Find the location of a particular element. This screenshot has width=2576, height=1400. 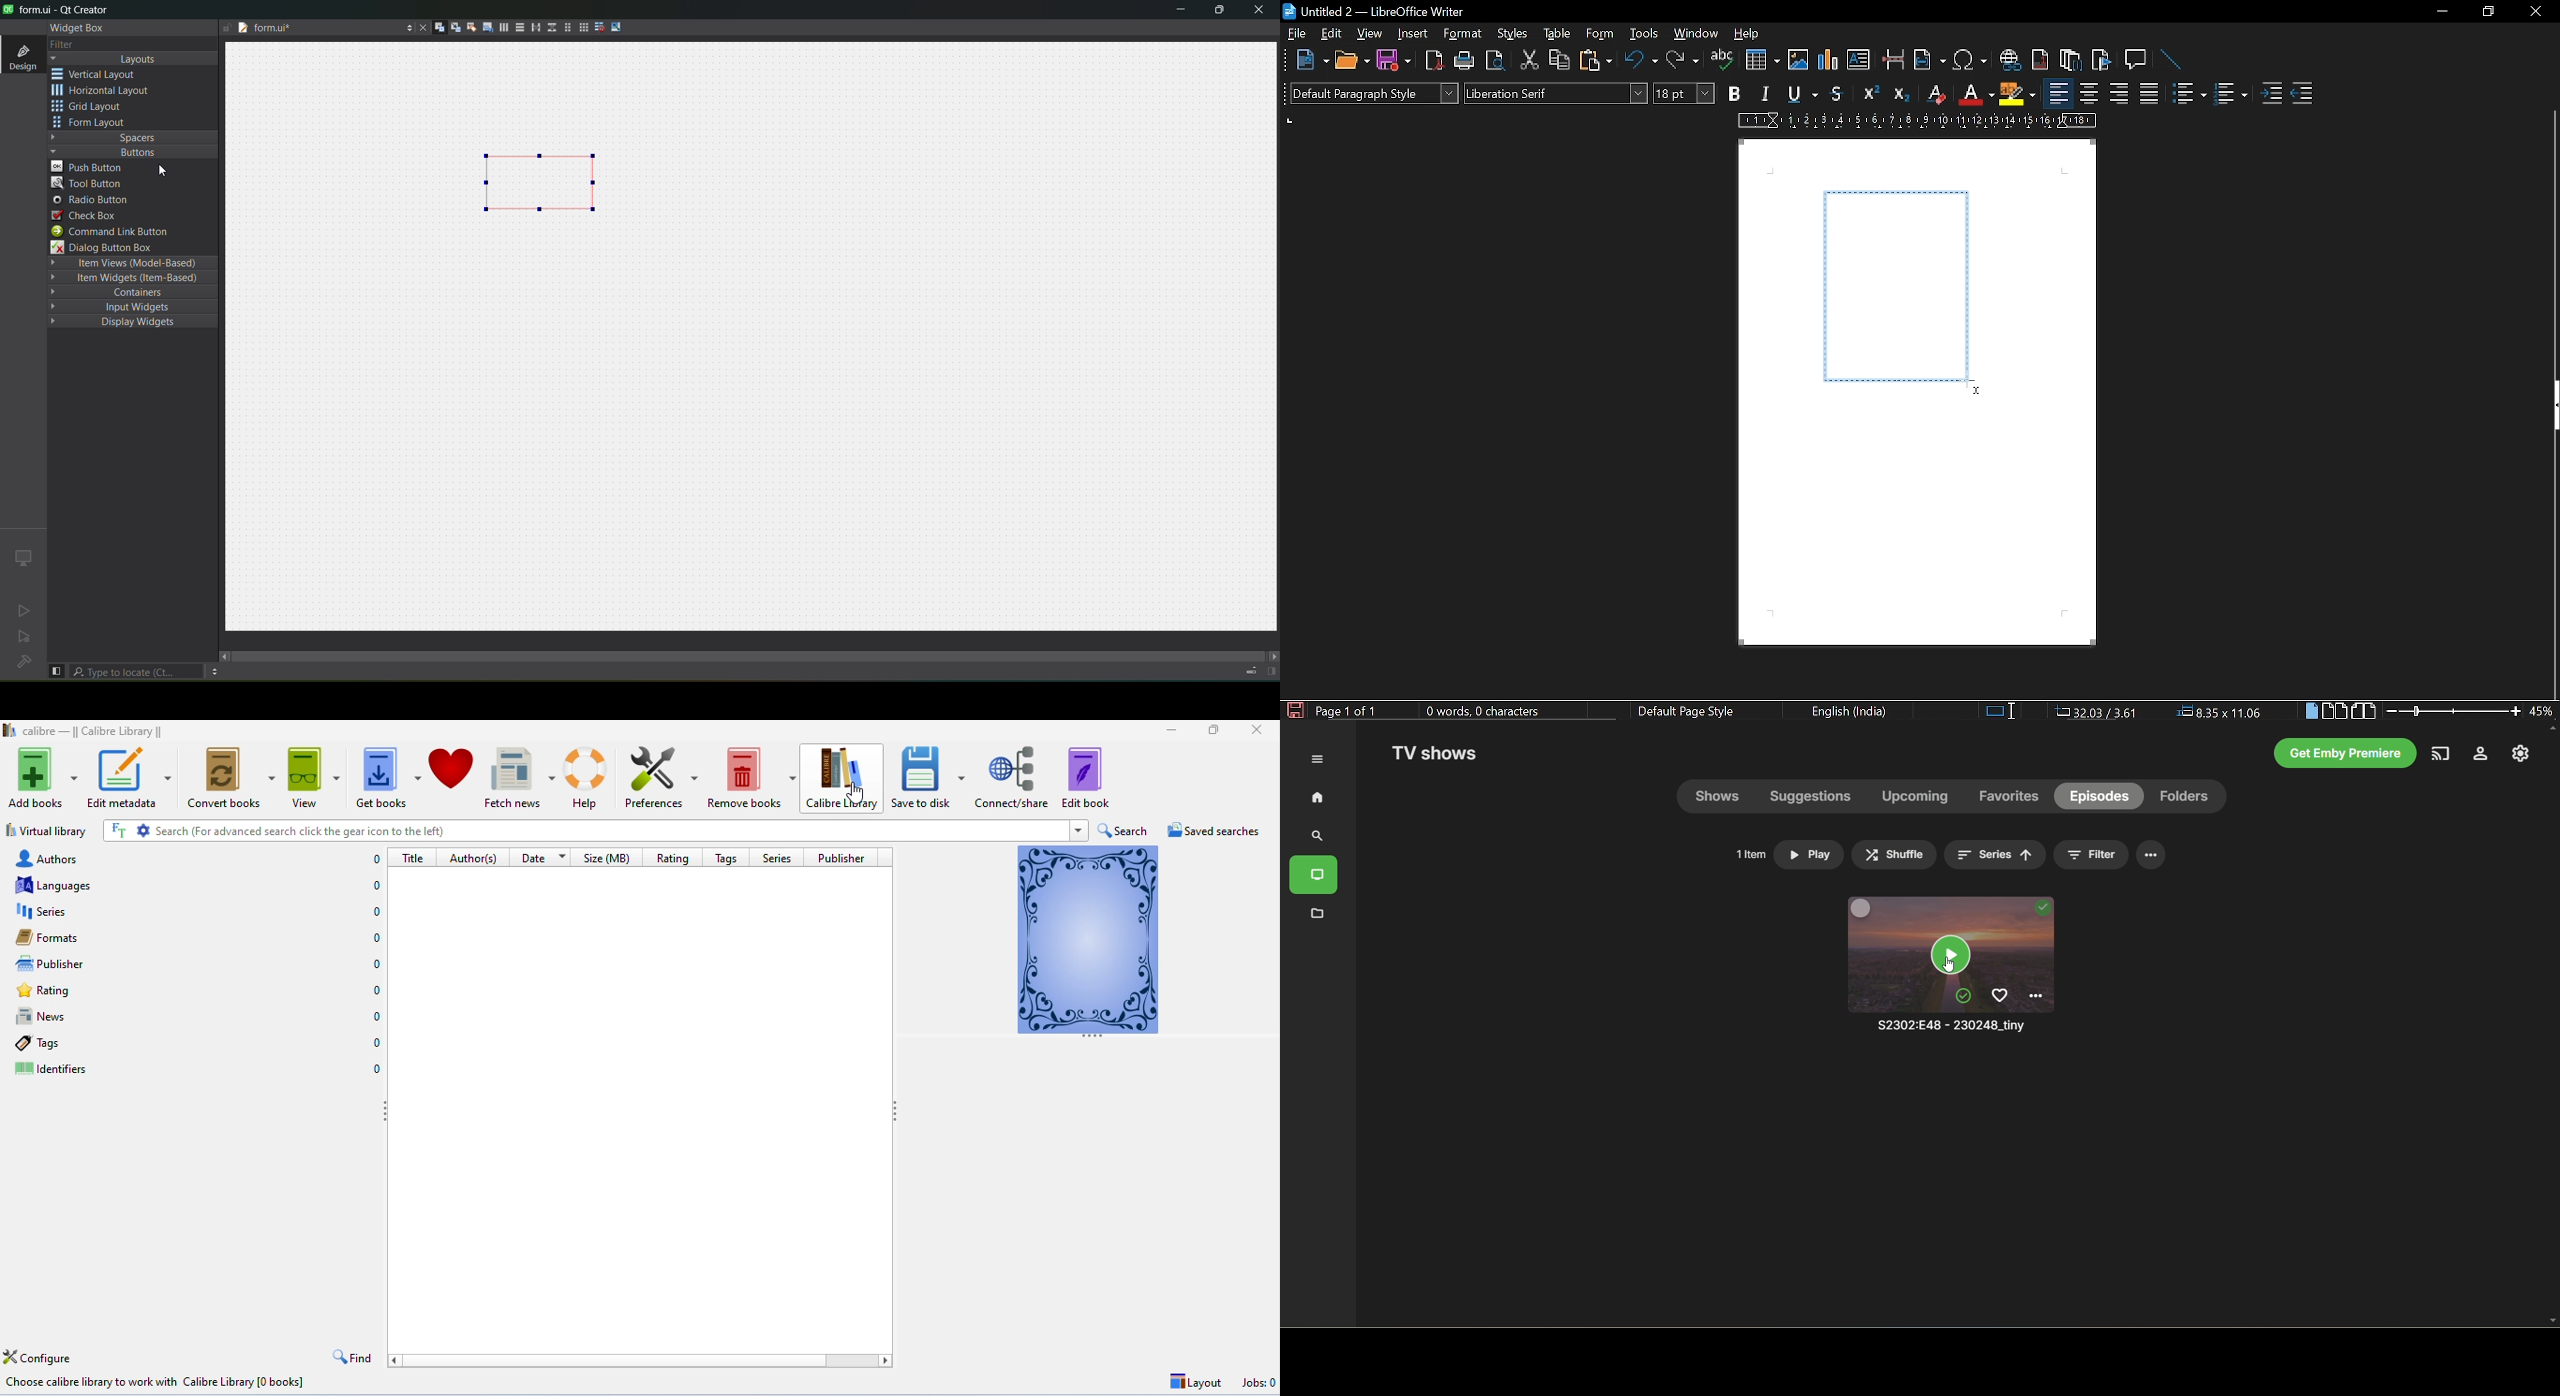

restore down is located at coordinates (2487, 12).